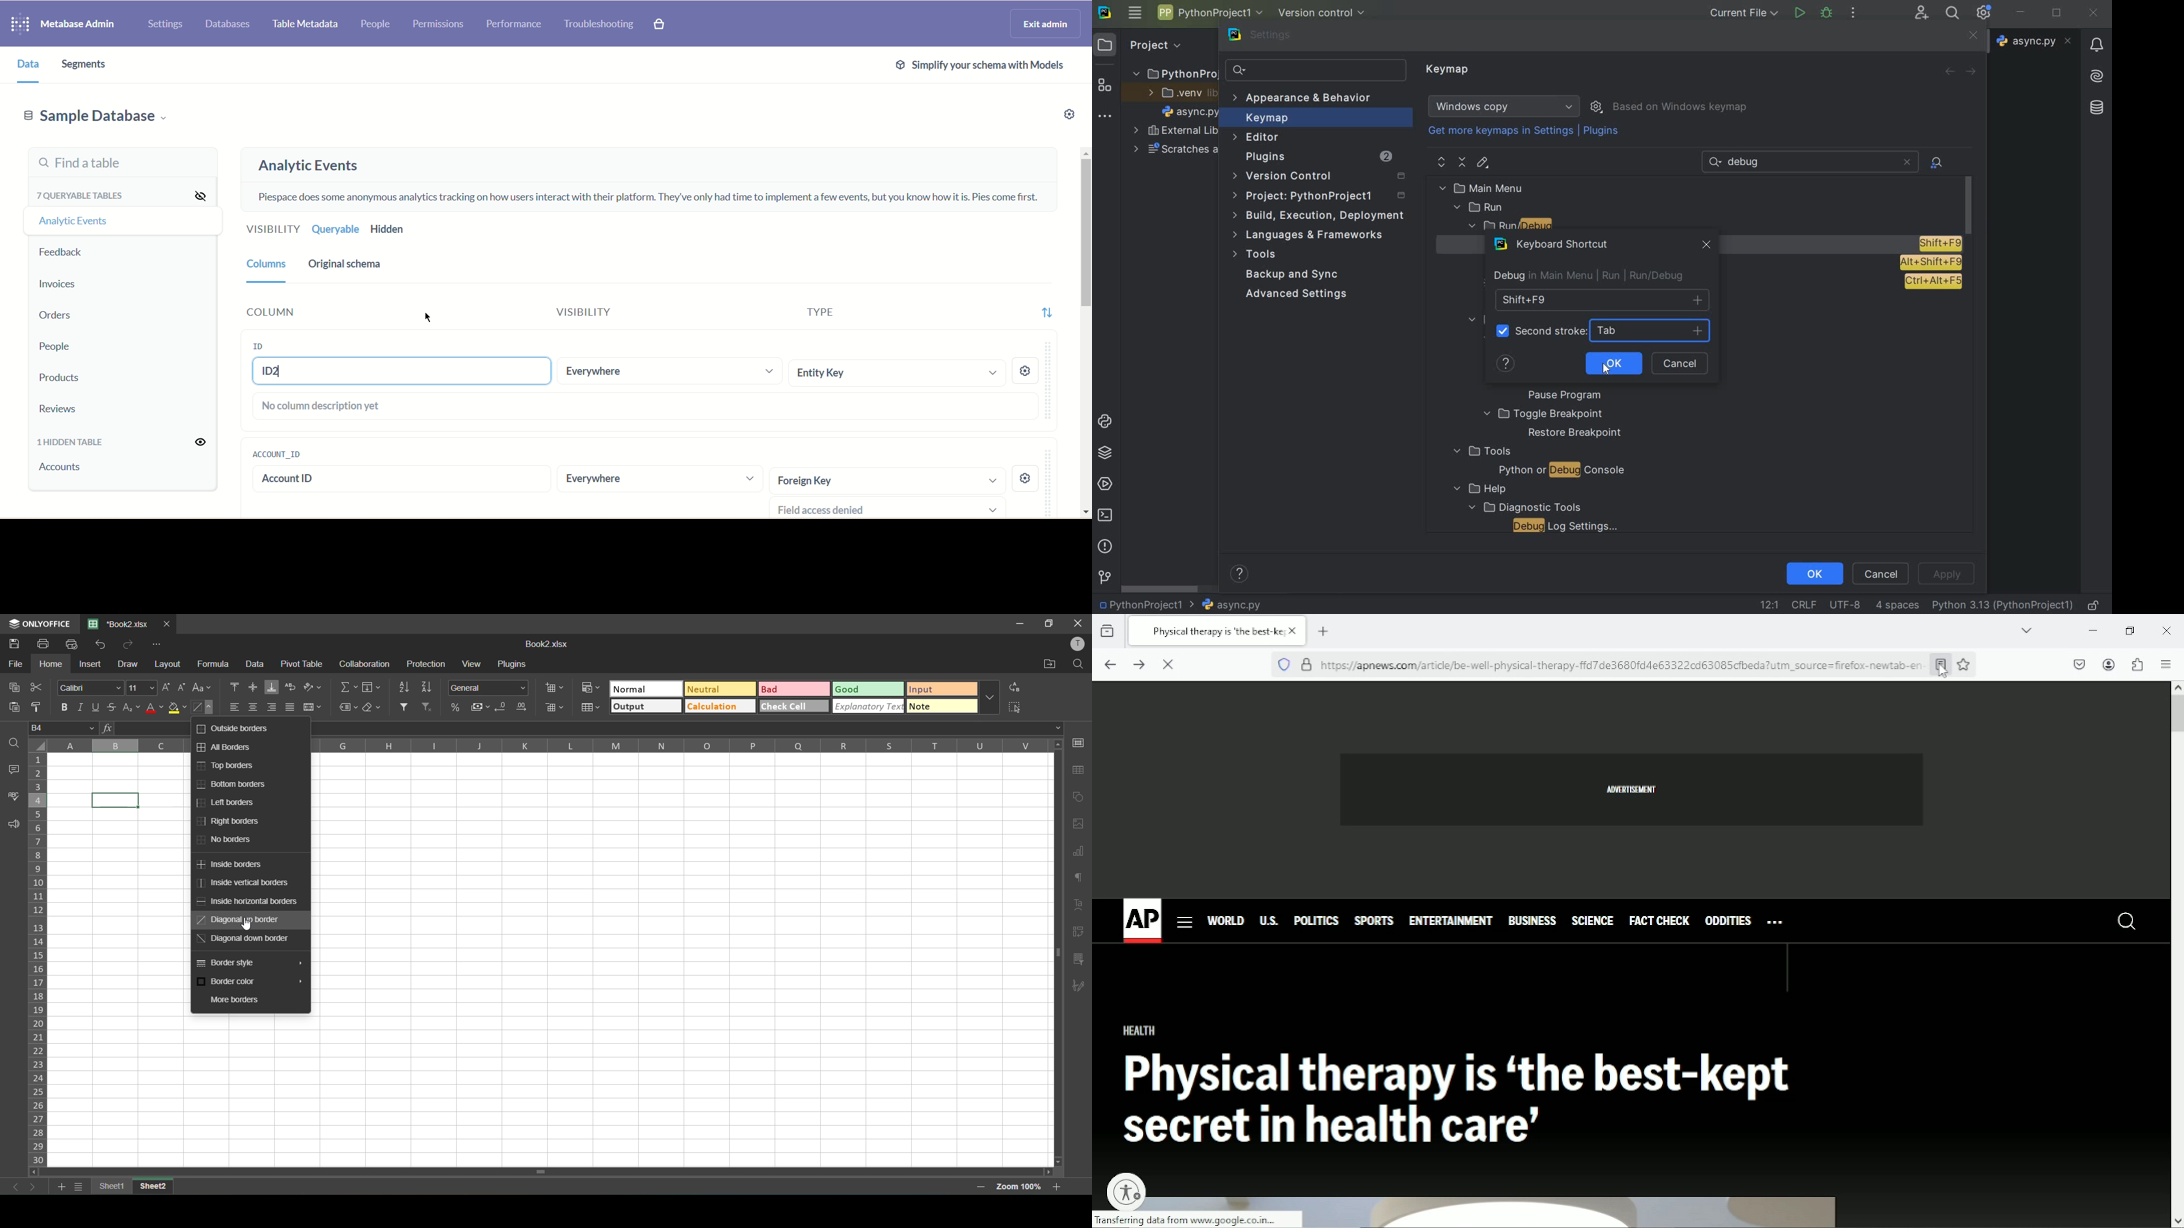  I want to click on all borders, so click(228, 749).